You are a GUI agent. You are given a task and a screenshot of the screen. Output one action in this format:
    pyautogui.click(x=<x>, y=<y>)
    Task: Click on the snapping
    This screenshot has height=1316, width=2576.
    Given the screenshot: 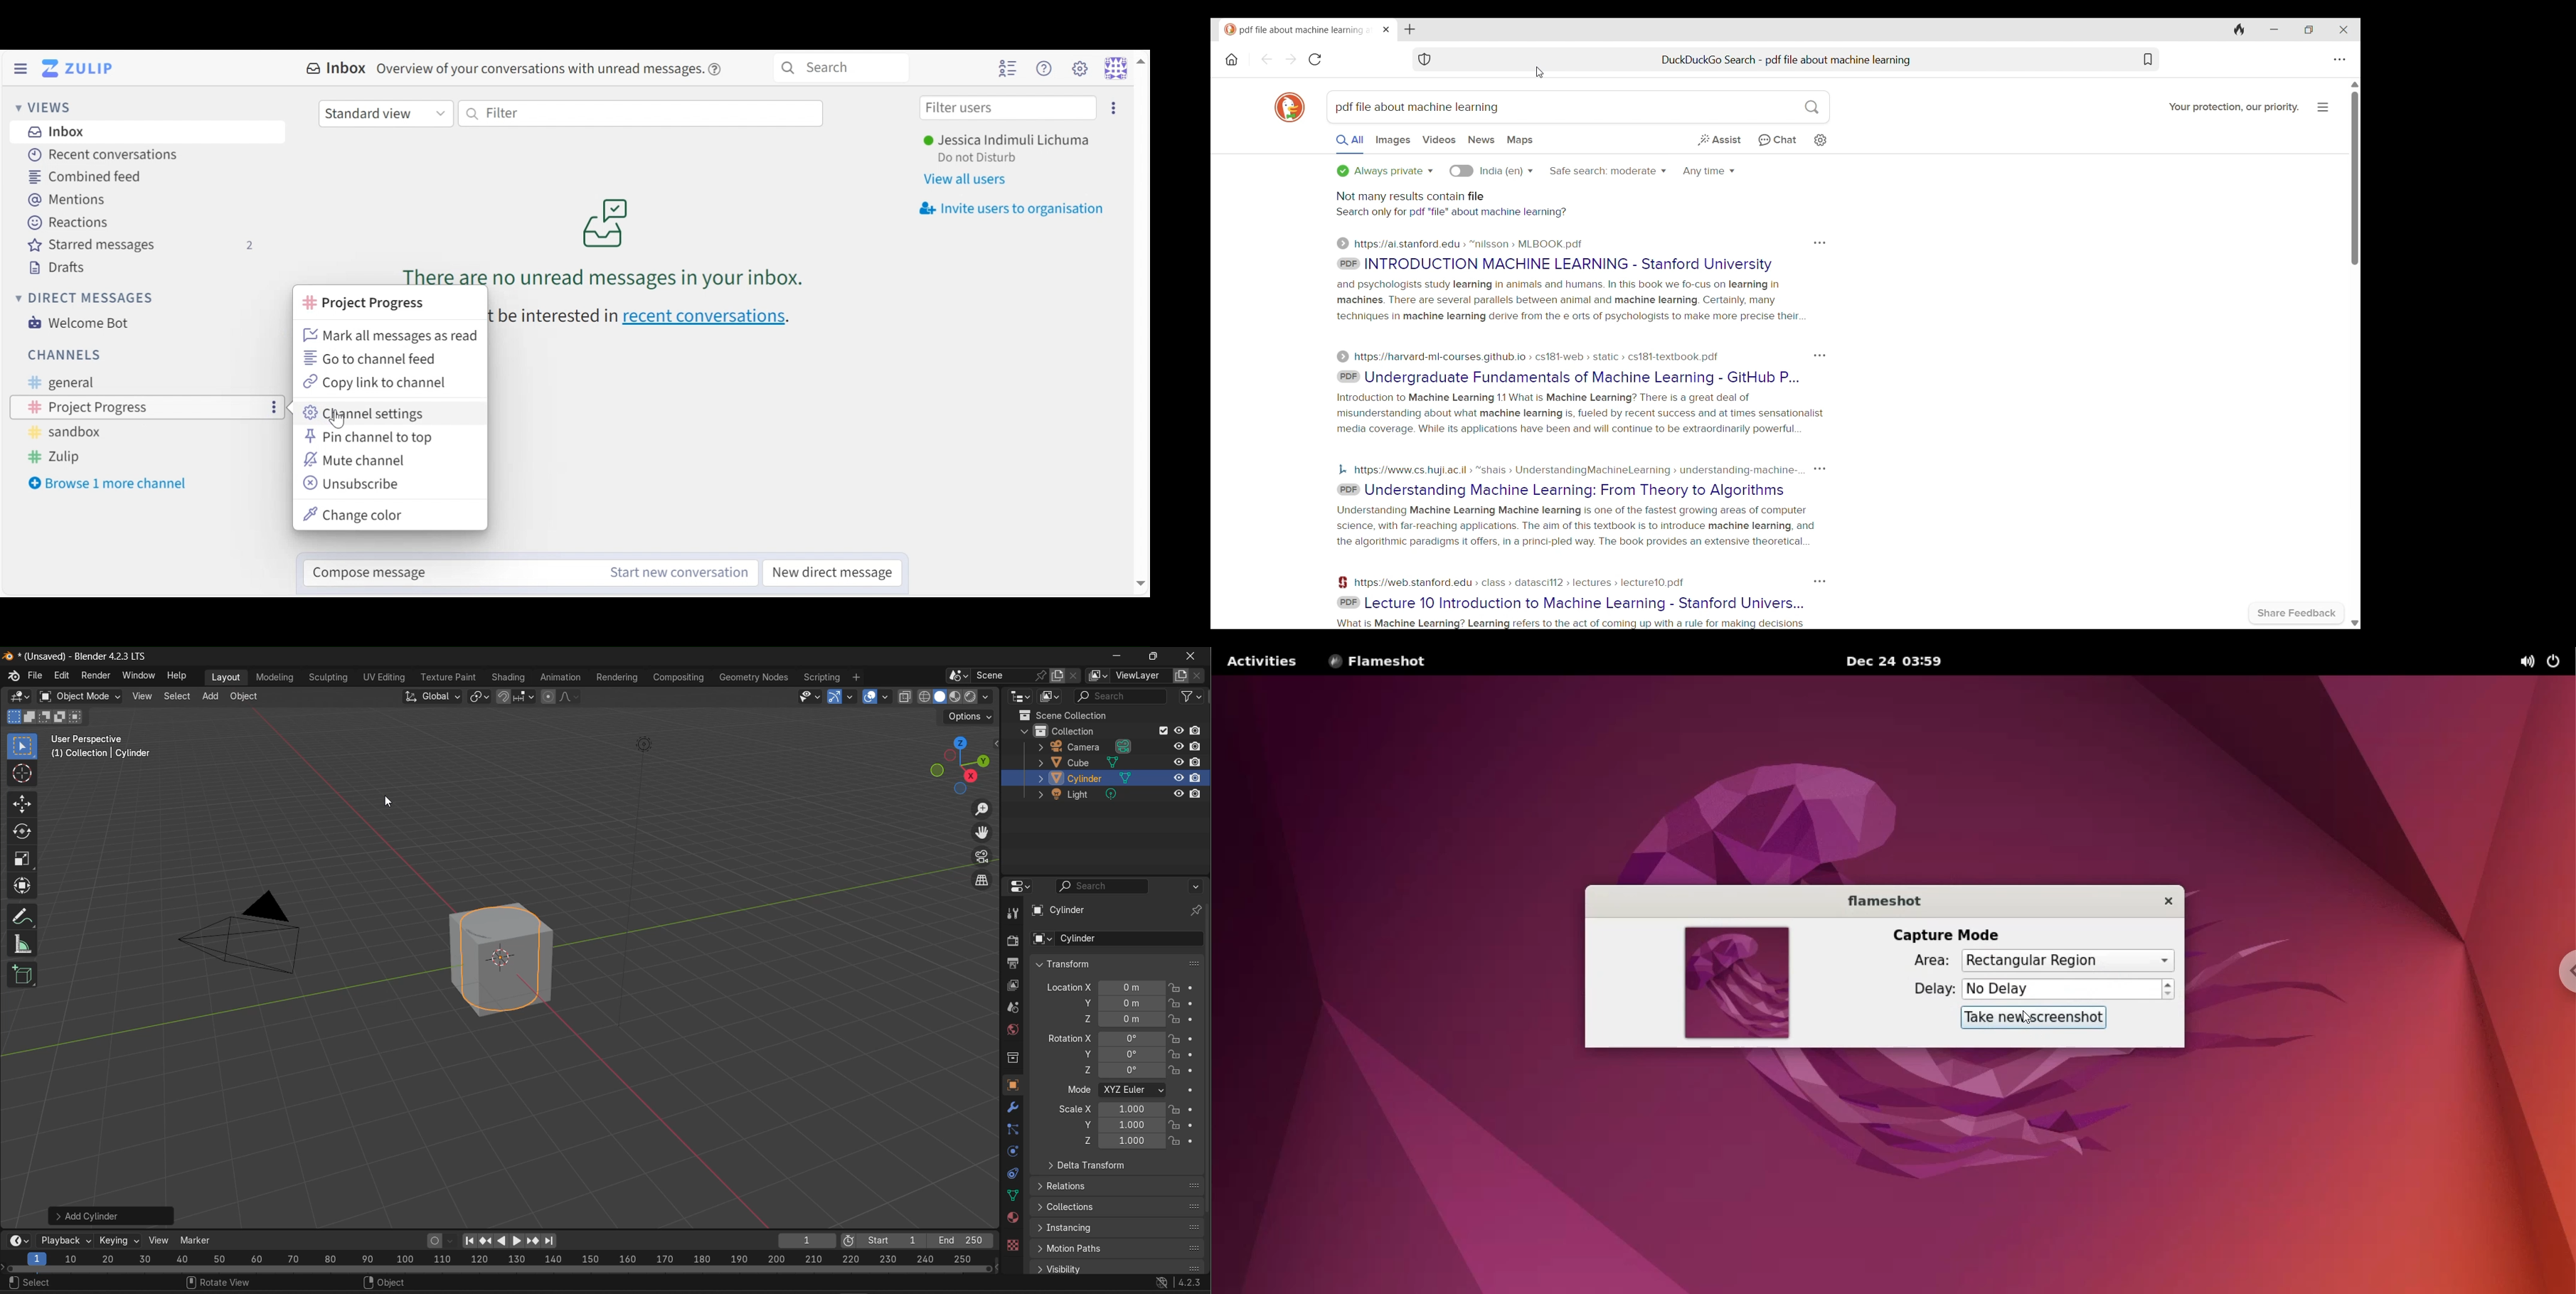 What is the action you would take?
    pyautogui.click(x=526, y=696)
    